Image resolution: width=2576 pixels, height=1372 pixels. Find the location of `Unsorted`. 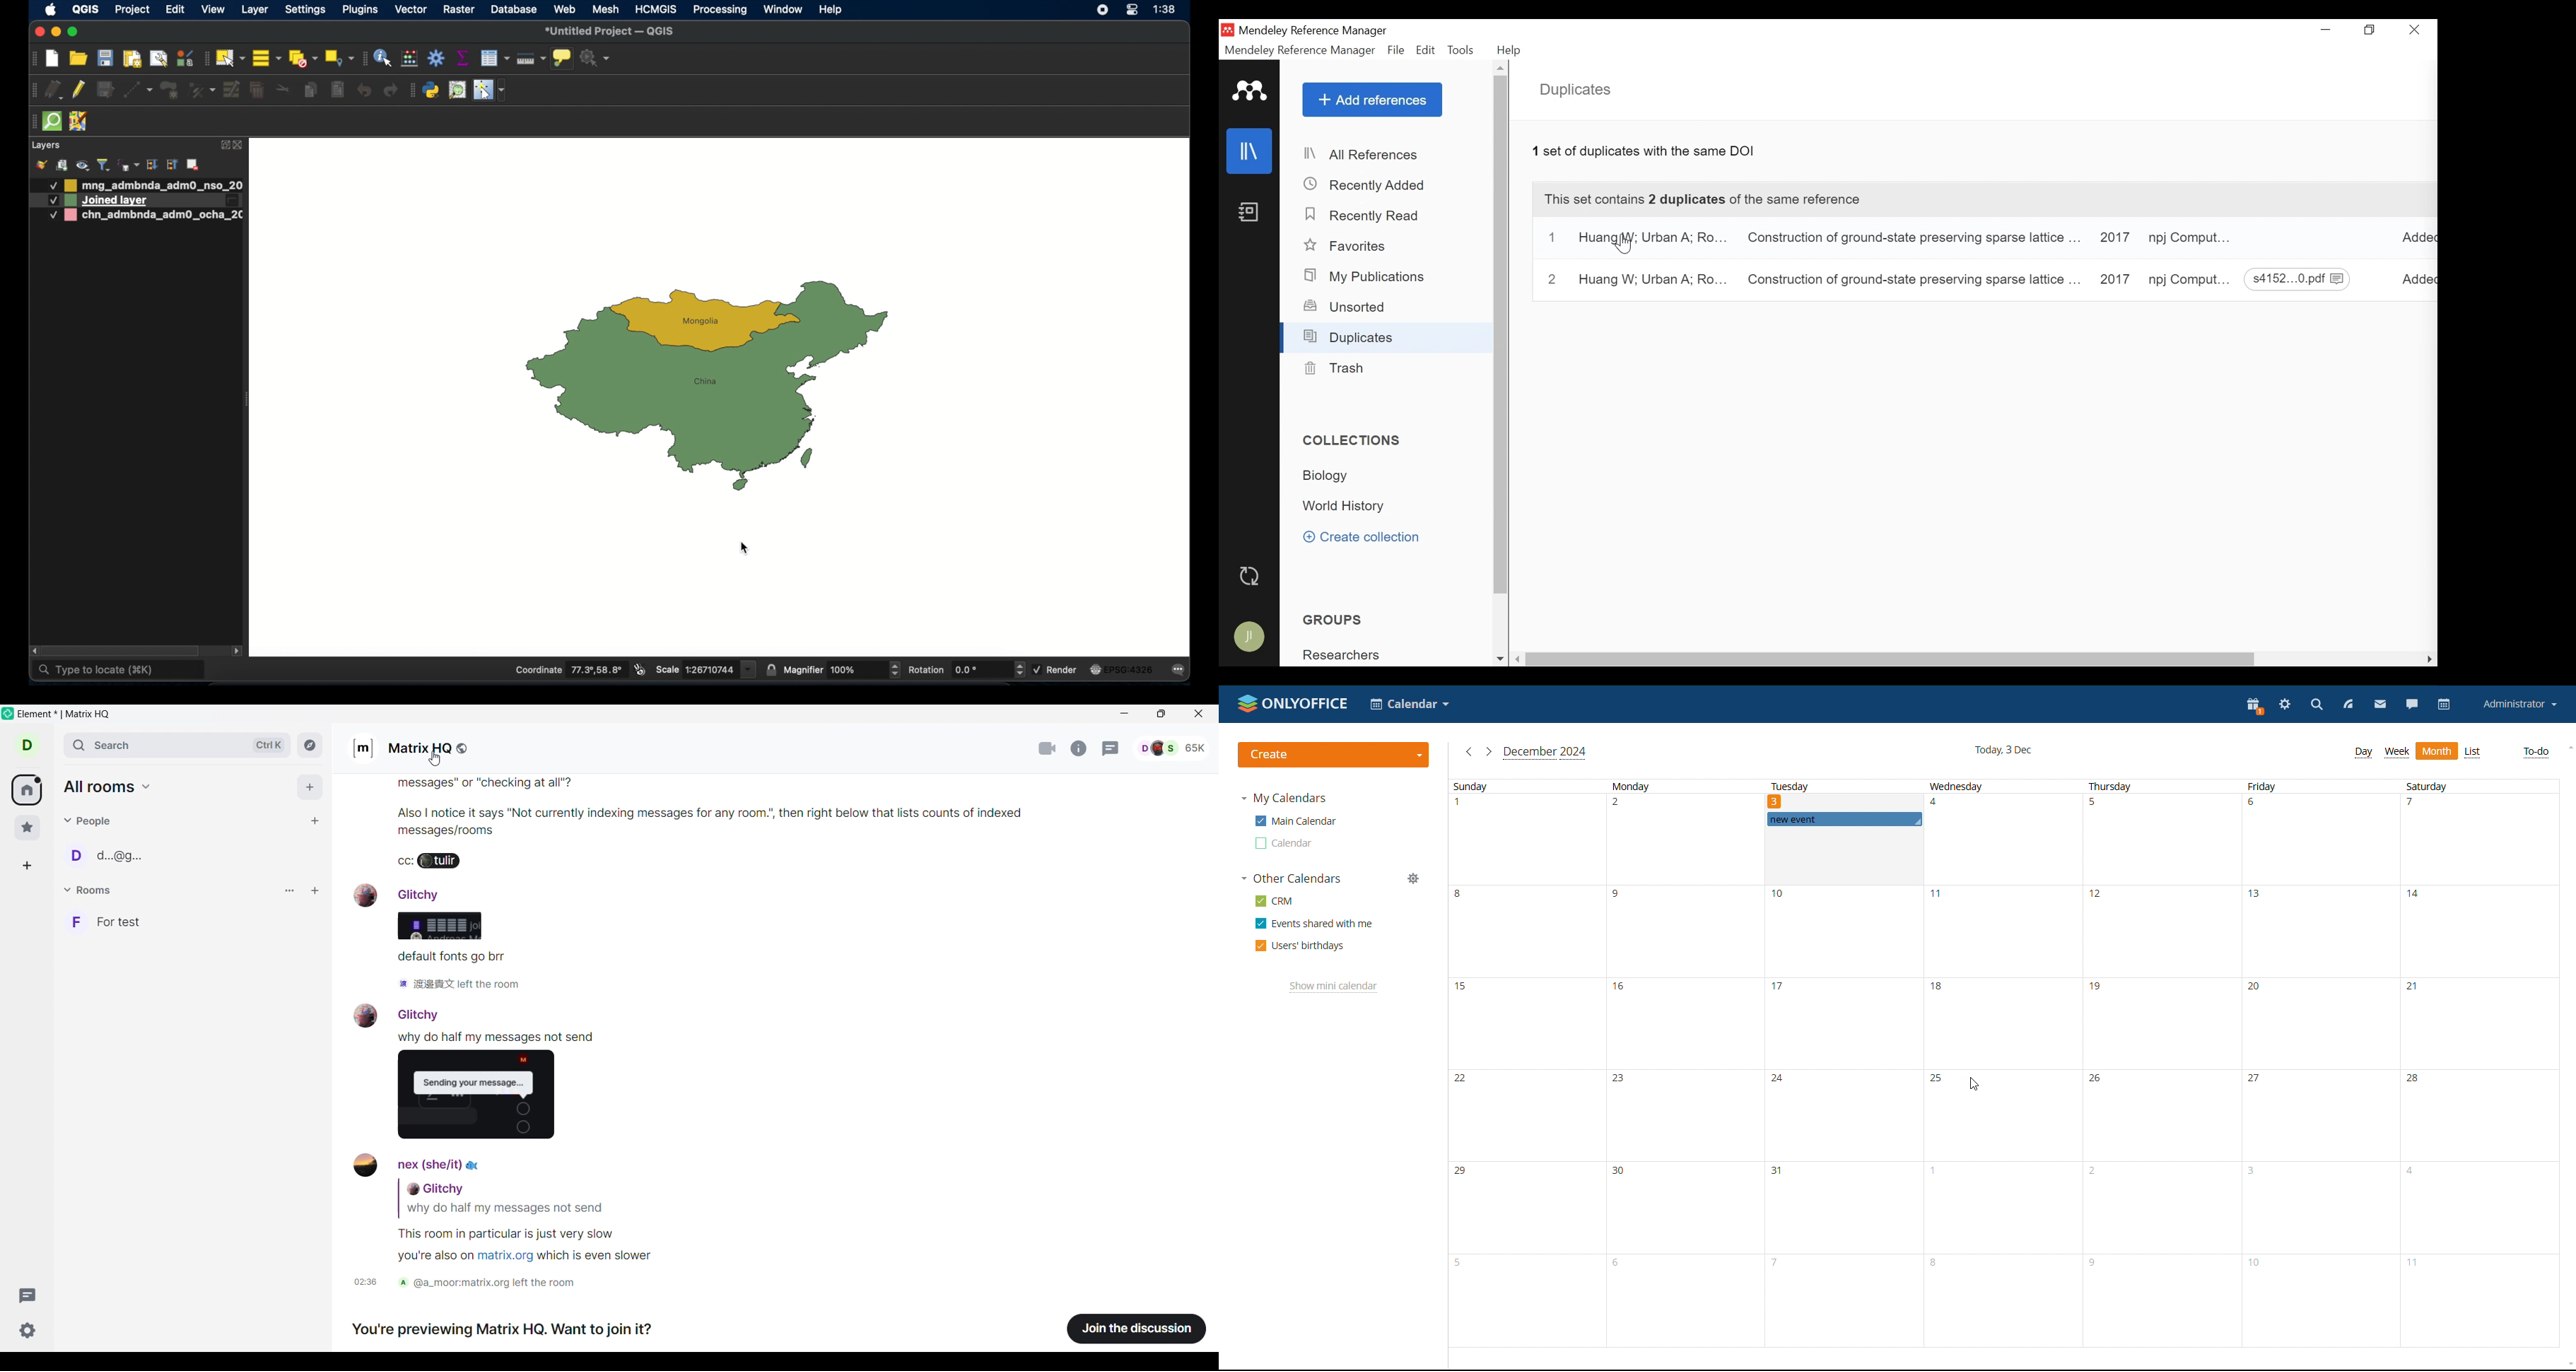

Unsorted is located at coordinates (1345, 307).